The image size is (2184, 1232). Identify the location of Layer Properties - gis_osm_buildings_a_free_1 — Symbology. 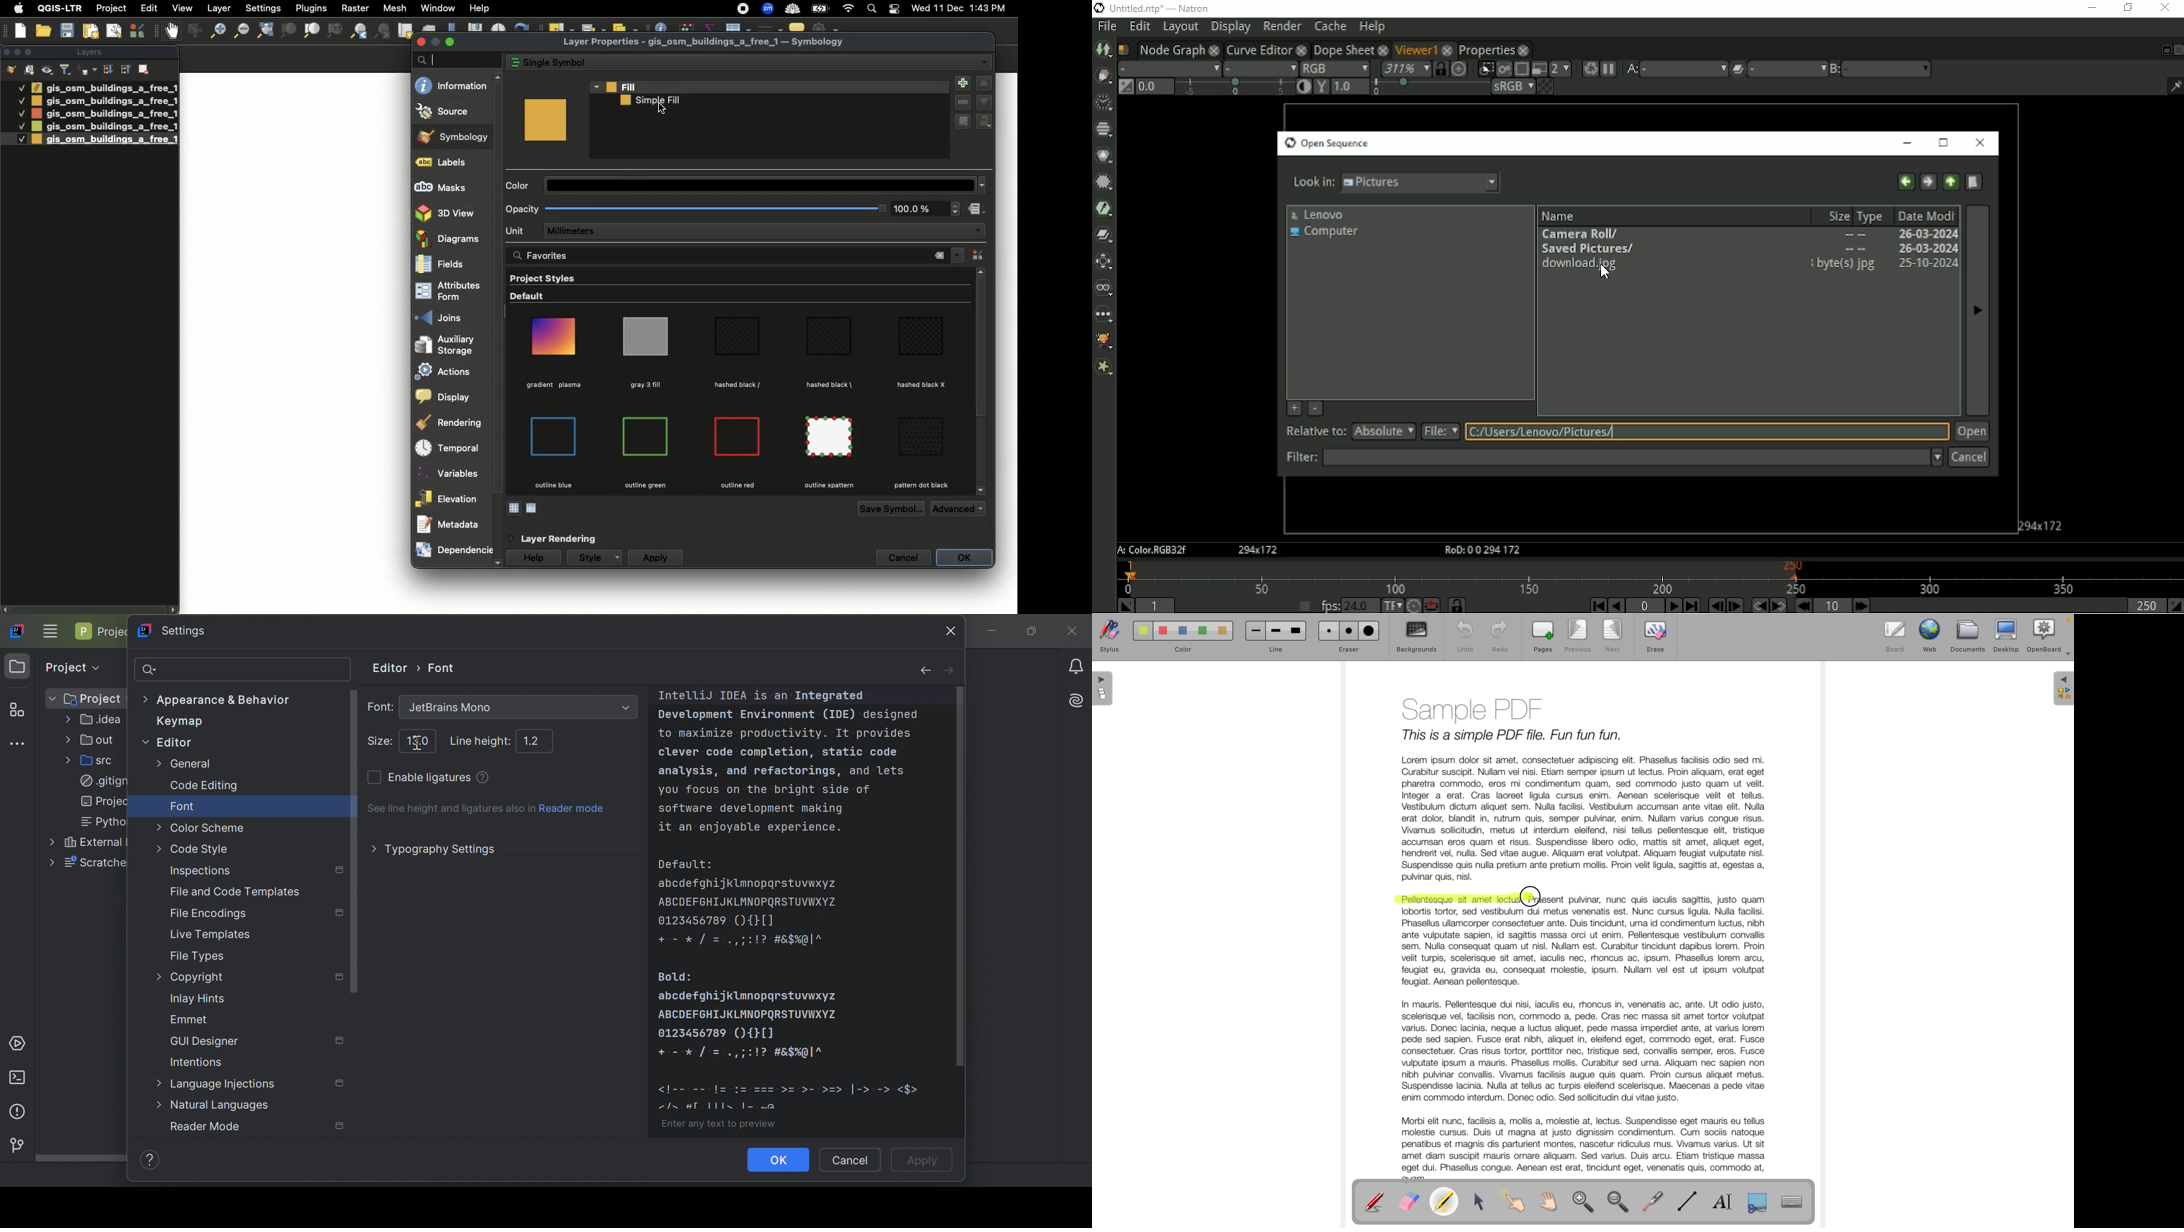
(706, 42).